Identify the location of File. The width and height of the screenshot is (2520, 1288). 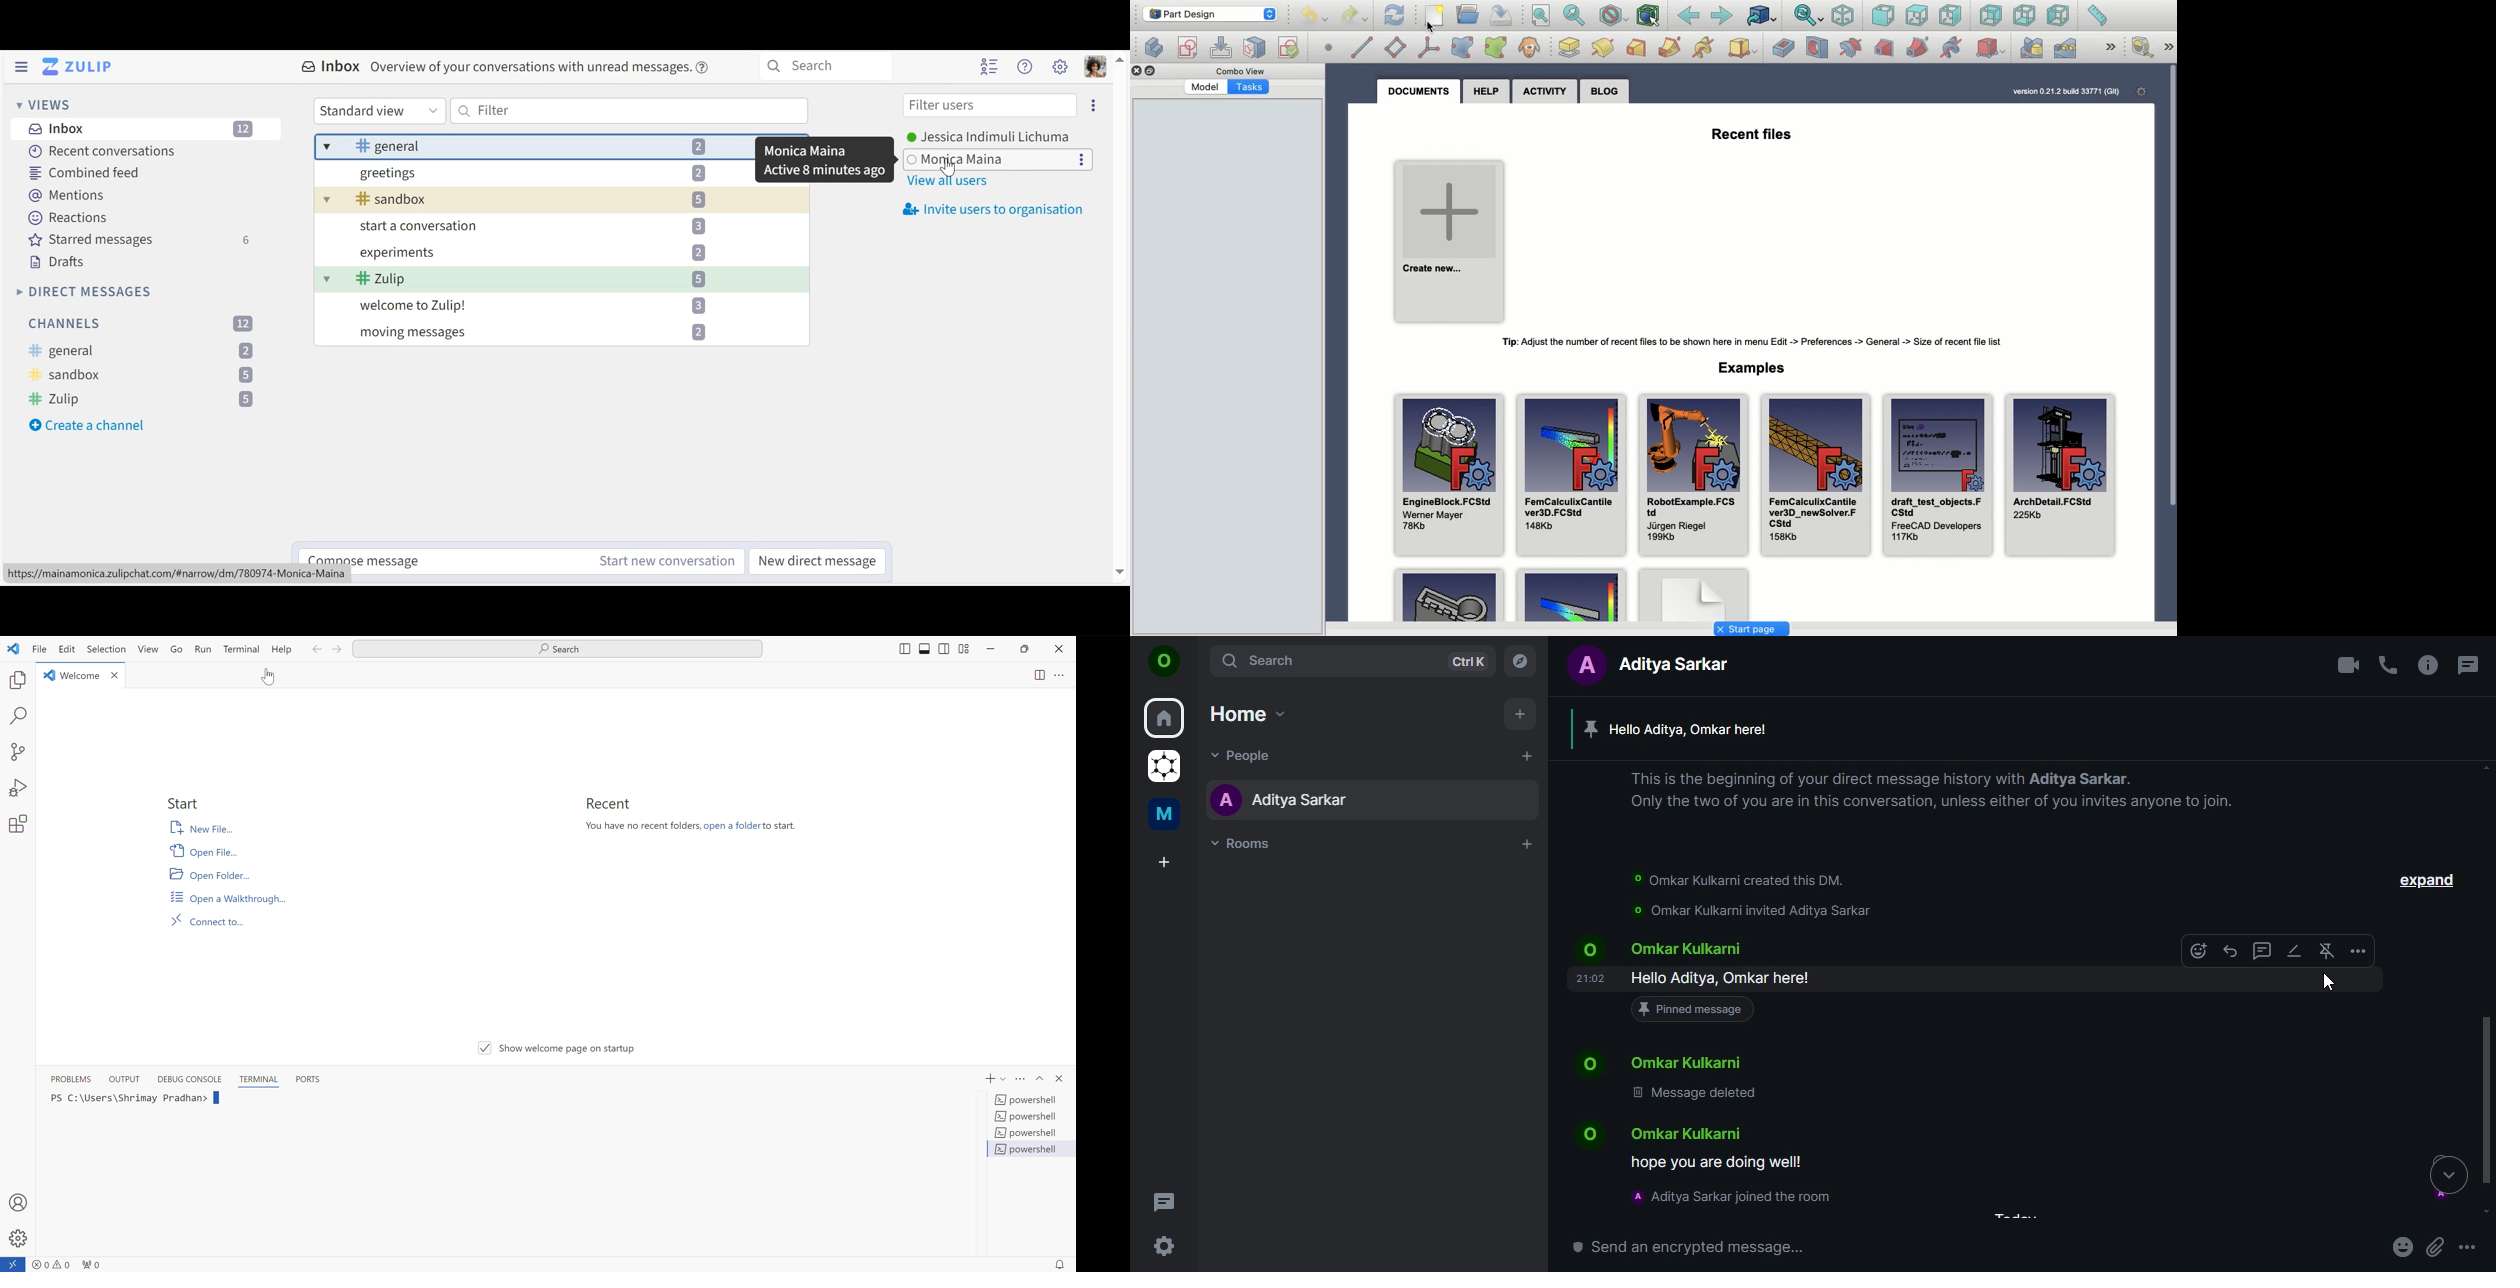
(37, 649).